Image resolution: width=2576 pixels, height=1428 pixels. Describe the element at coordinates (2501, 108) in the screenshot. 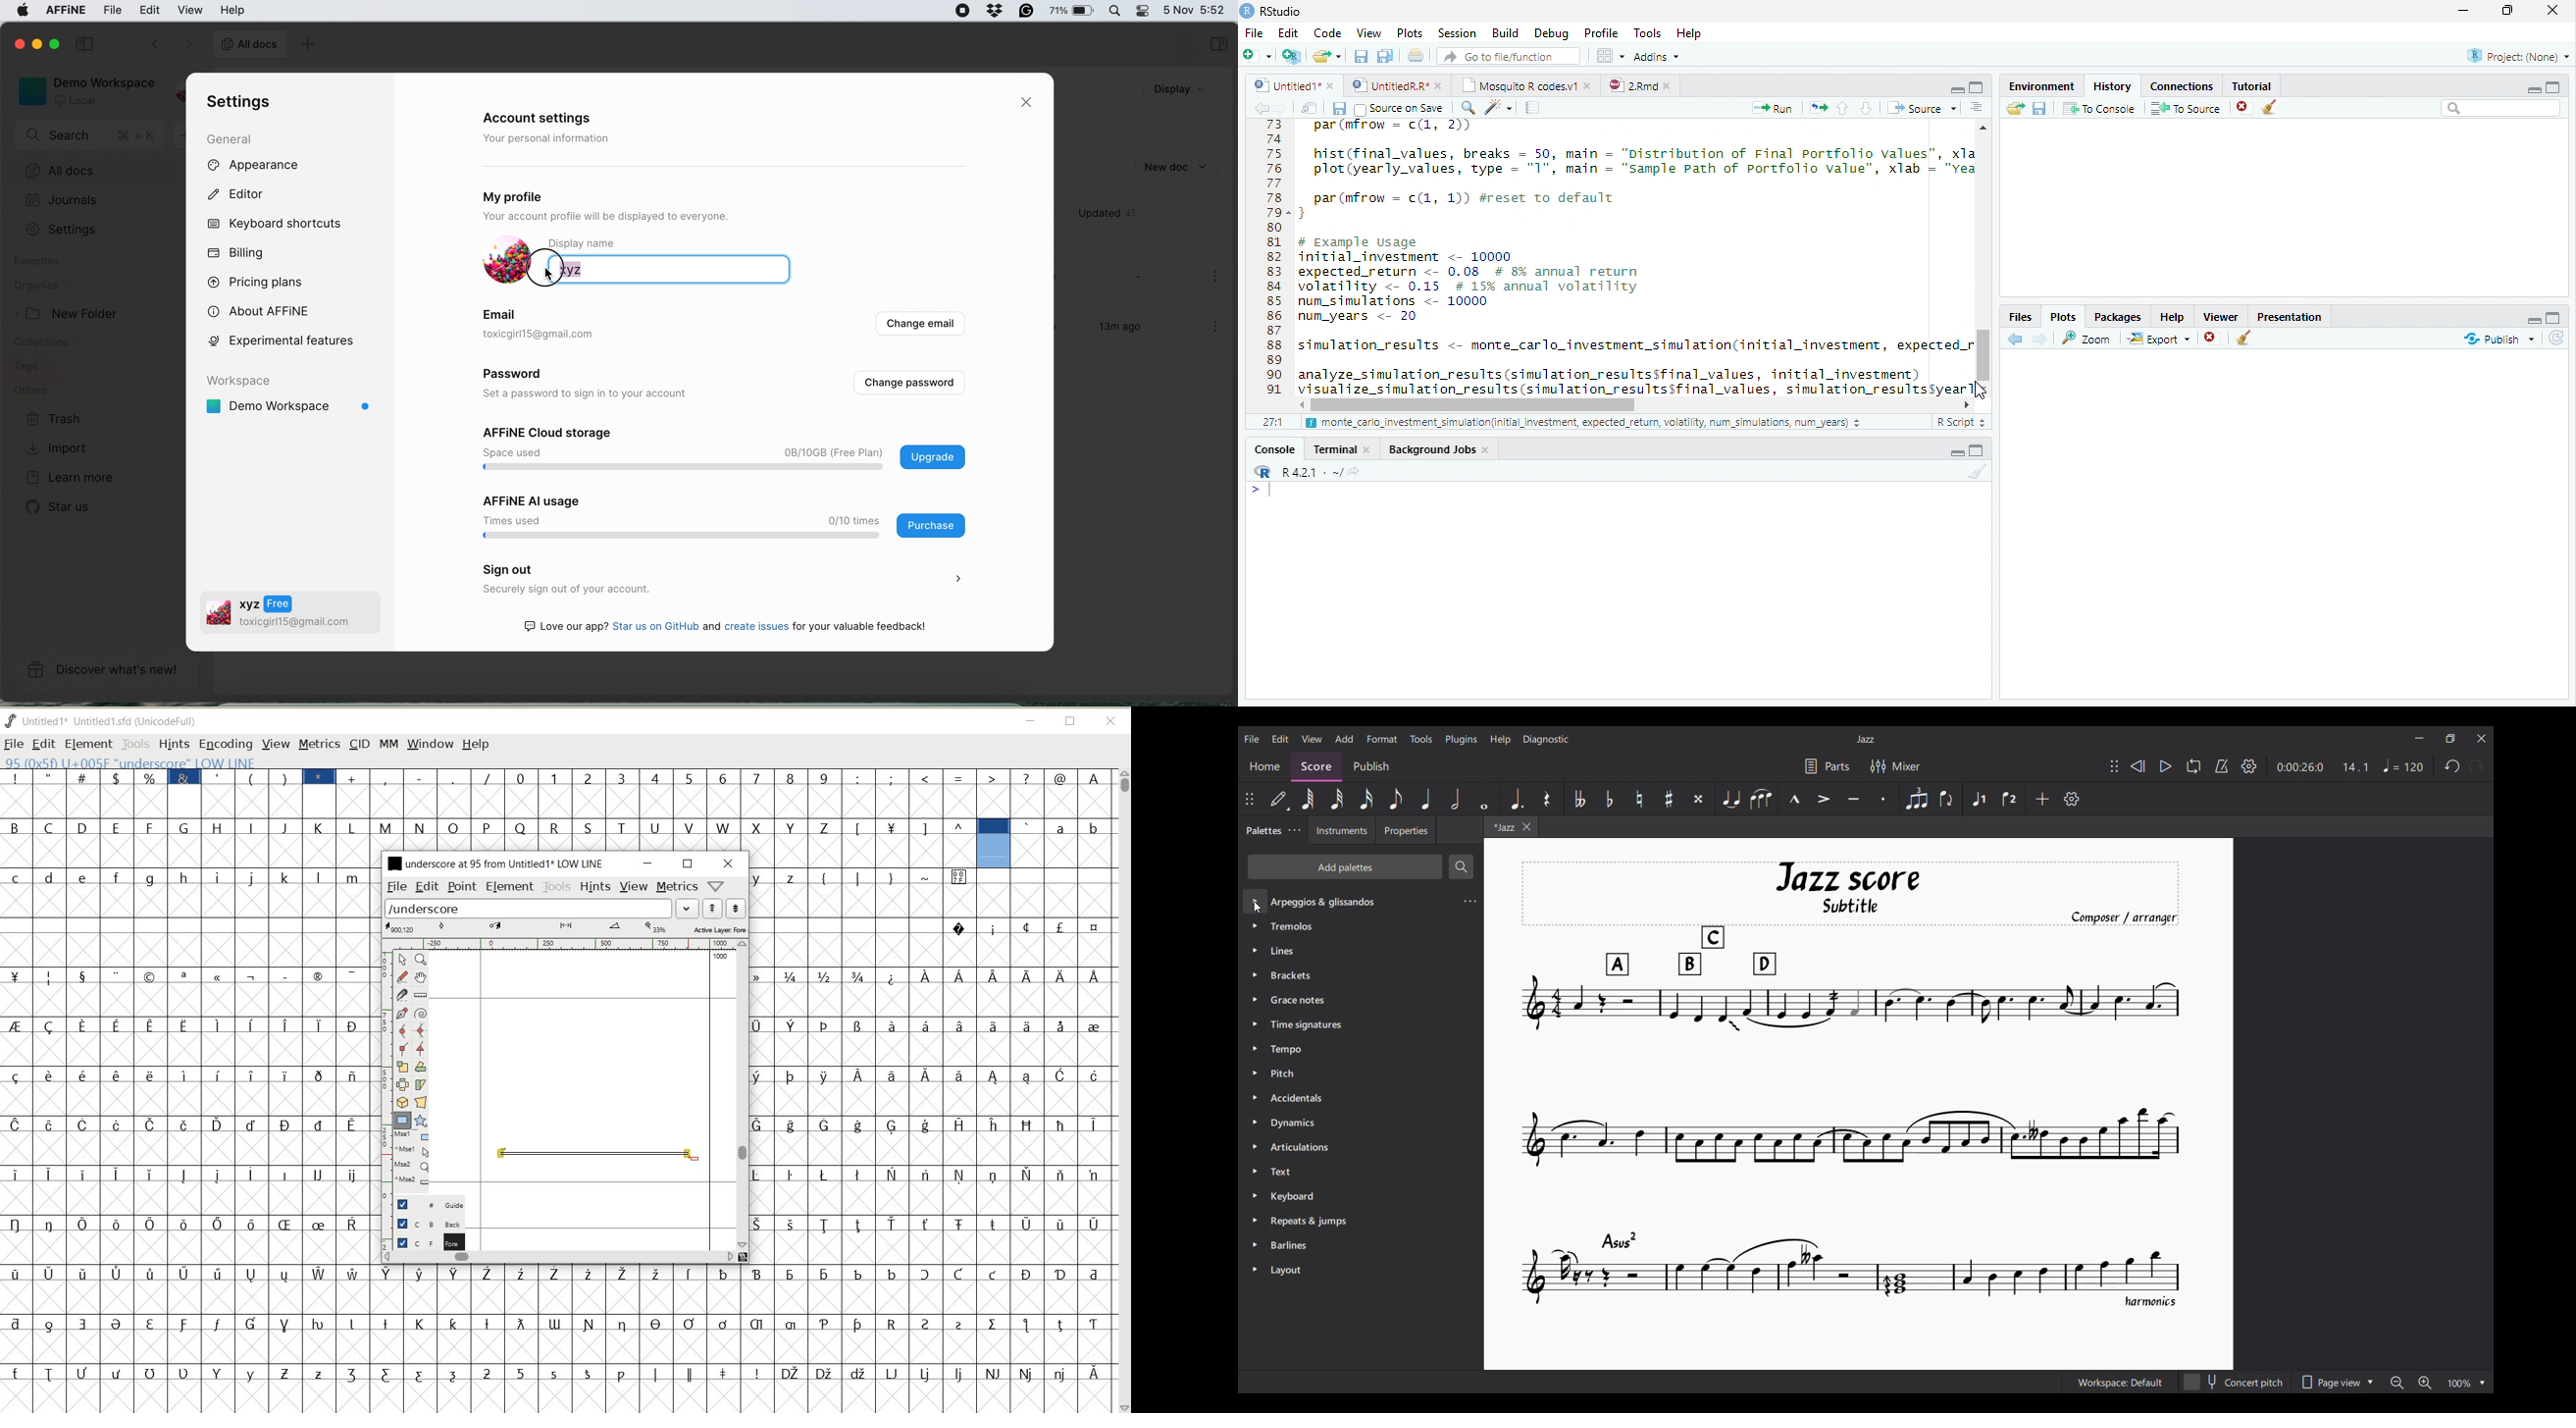

I see `Search` at that location.